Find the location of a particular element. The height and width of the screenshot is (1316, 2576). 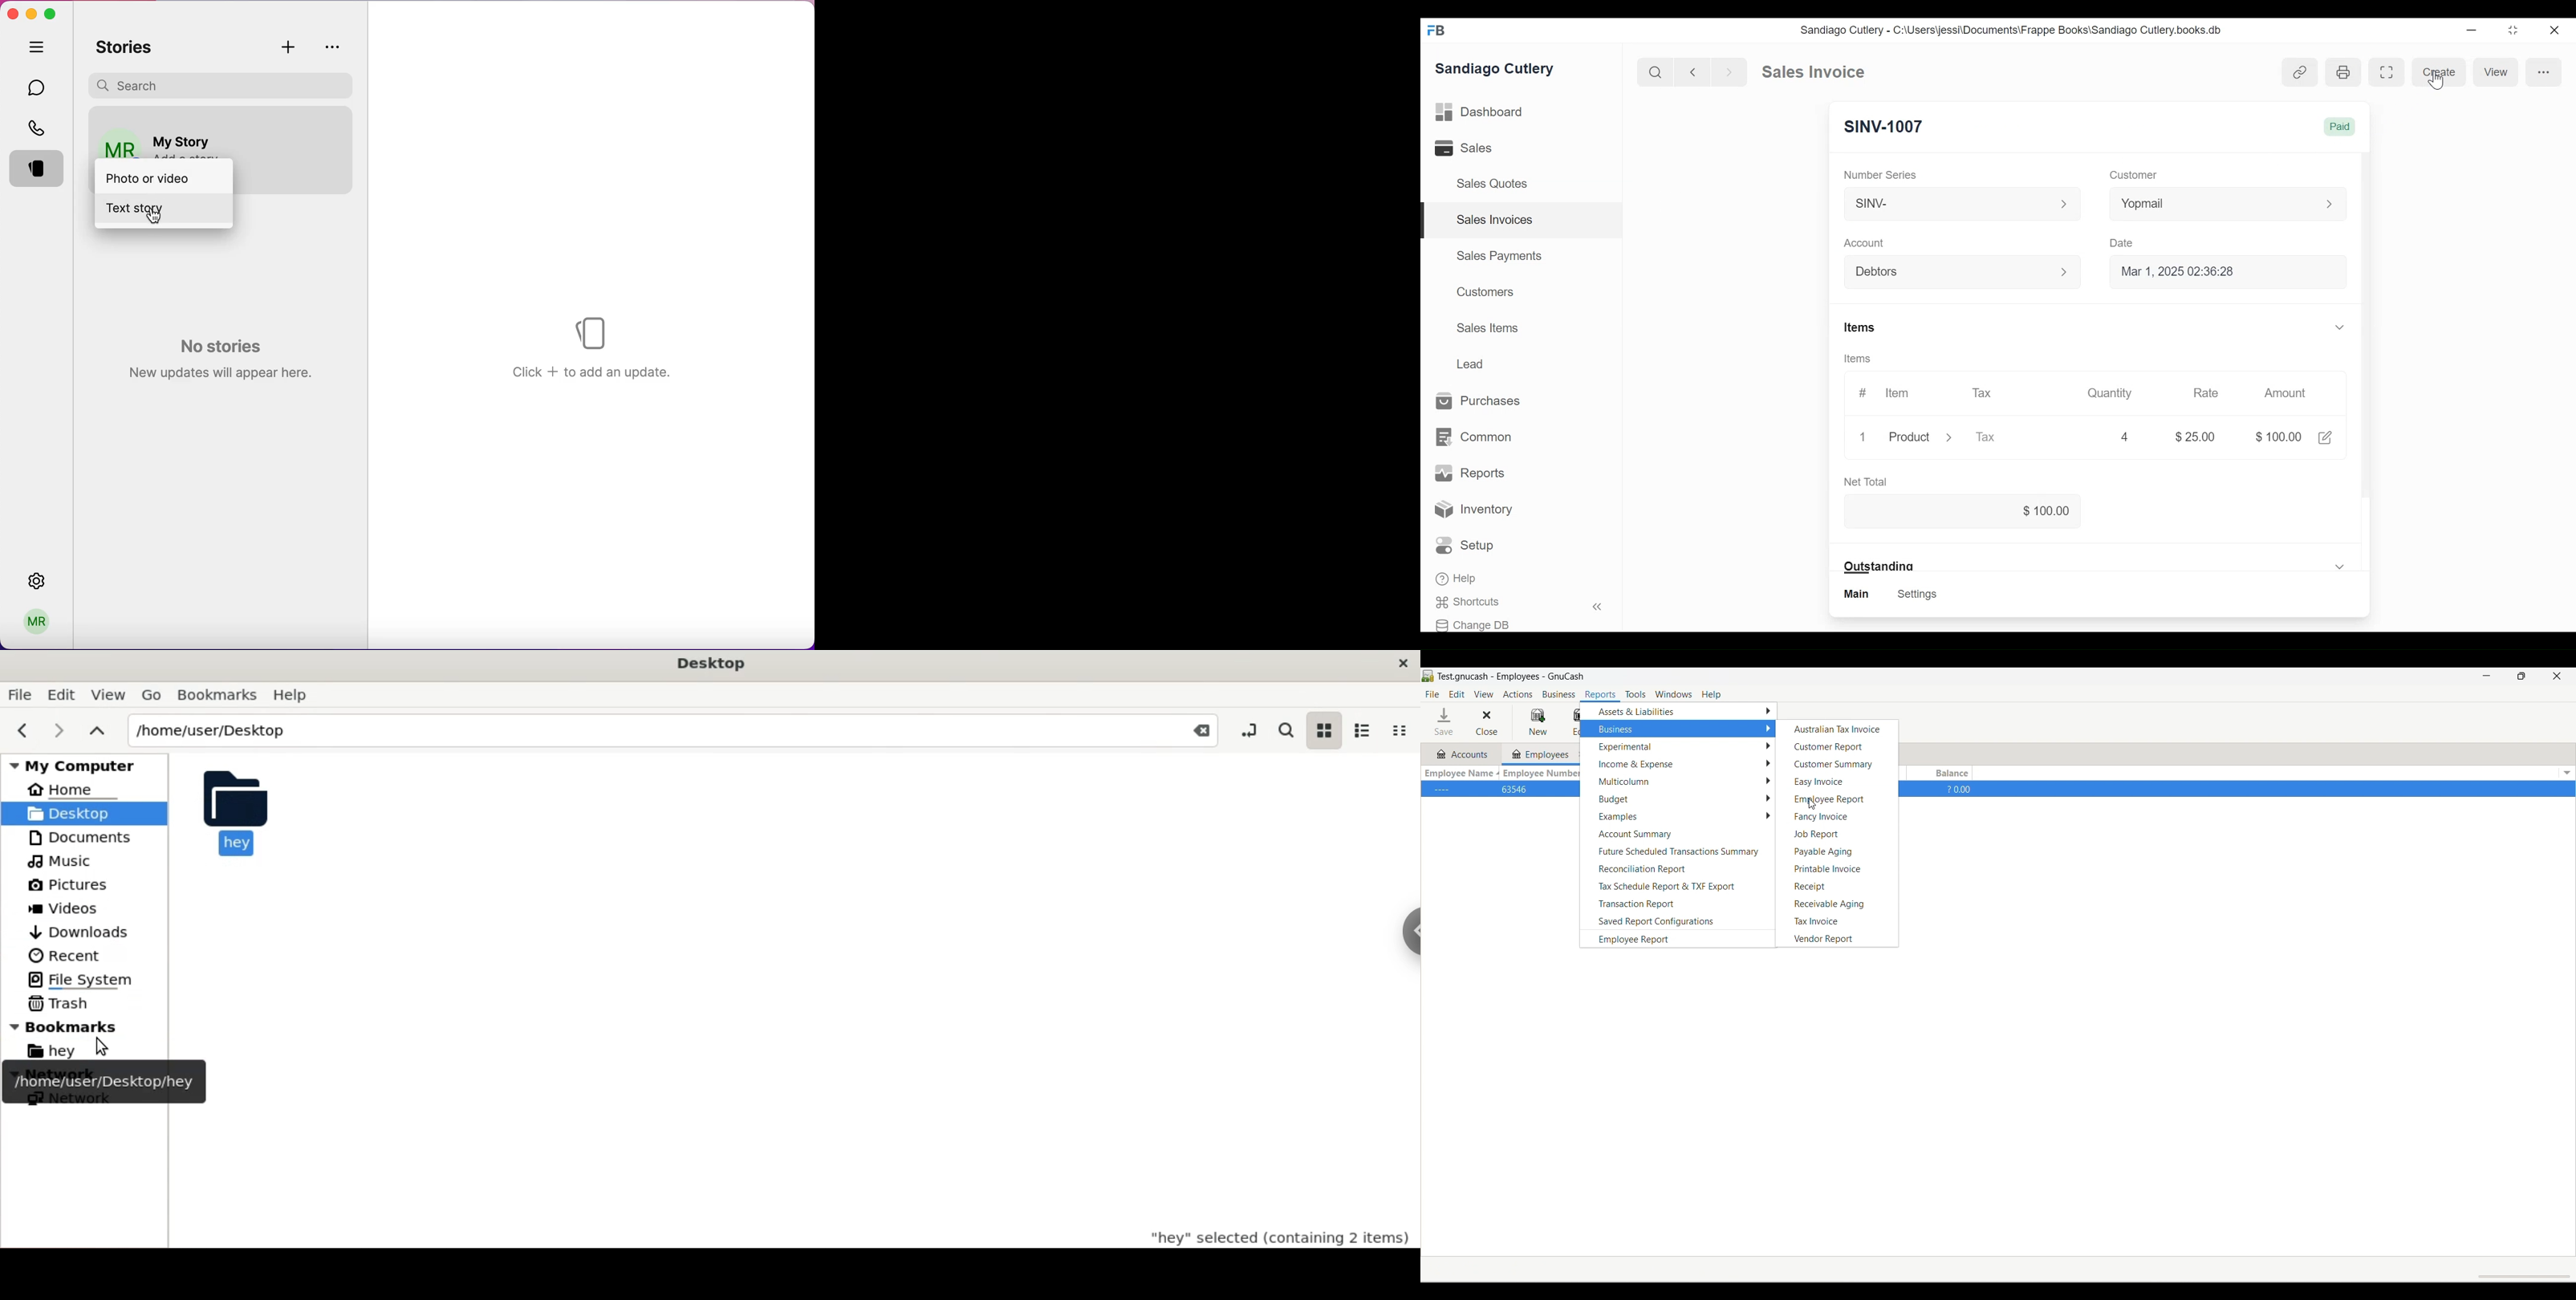

my story is located at coordinates (184, 137).